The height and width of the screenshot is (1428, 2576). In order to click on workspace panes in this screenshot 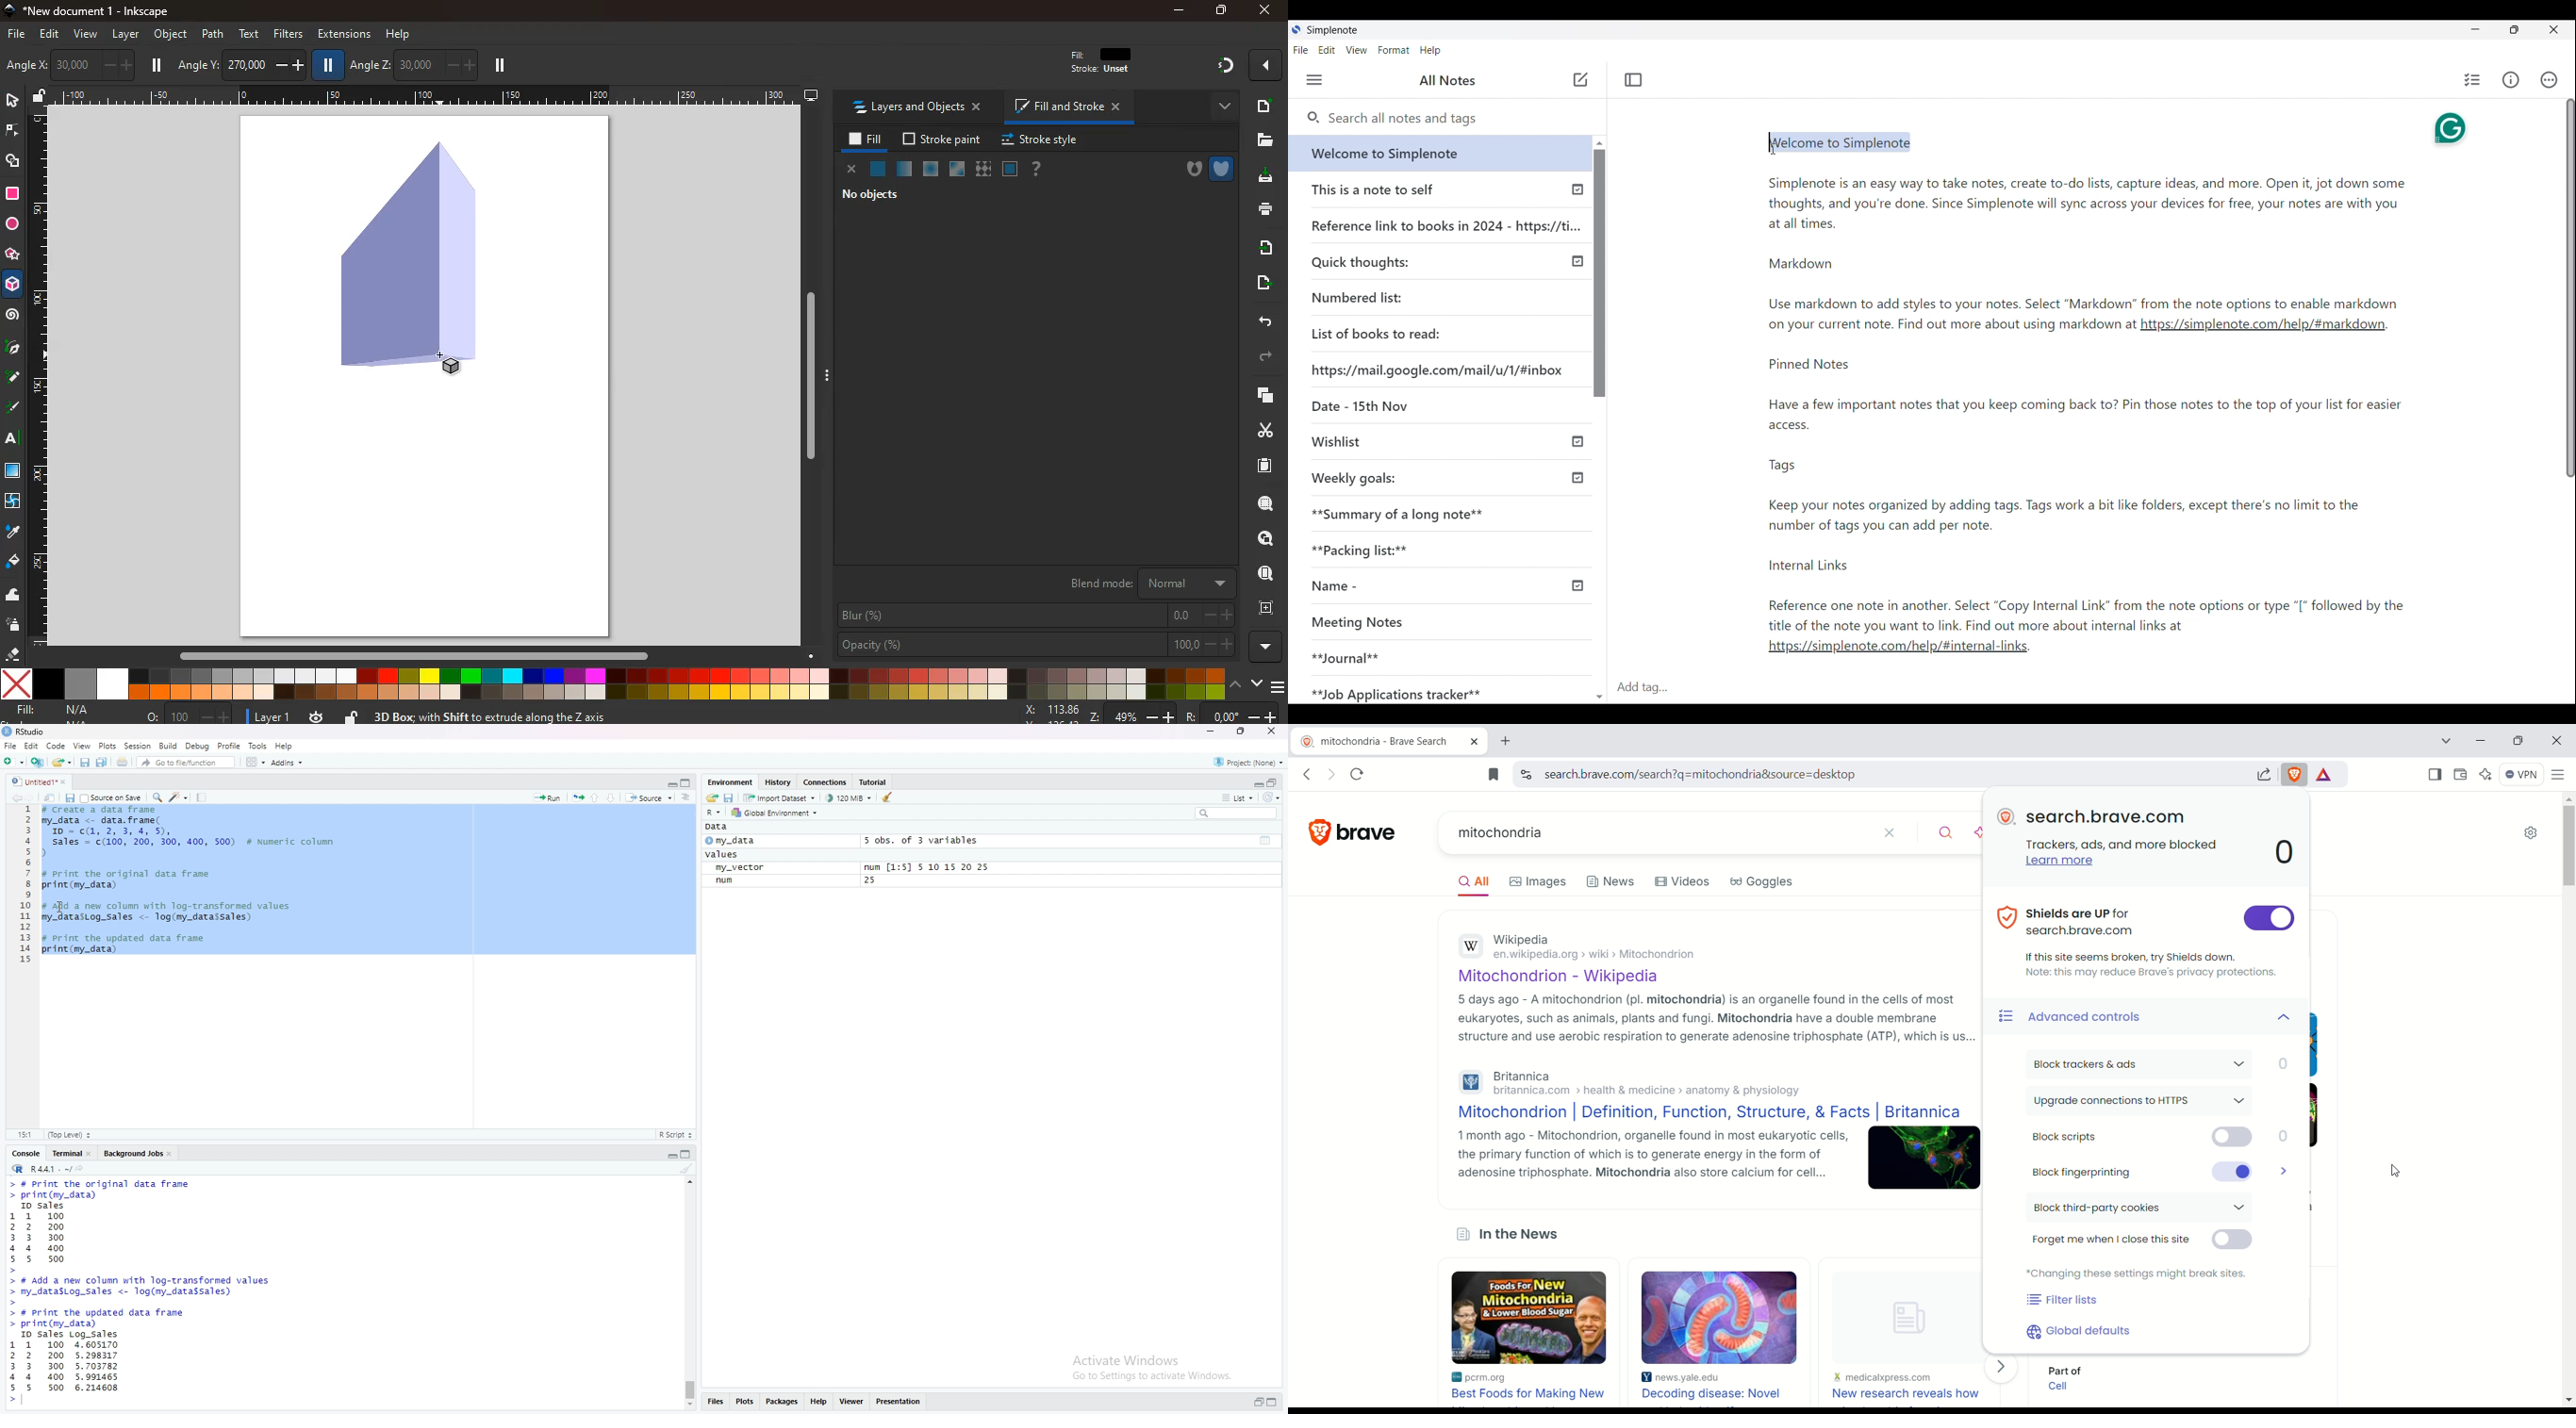, I will do `click(253, 764)`.